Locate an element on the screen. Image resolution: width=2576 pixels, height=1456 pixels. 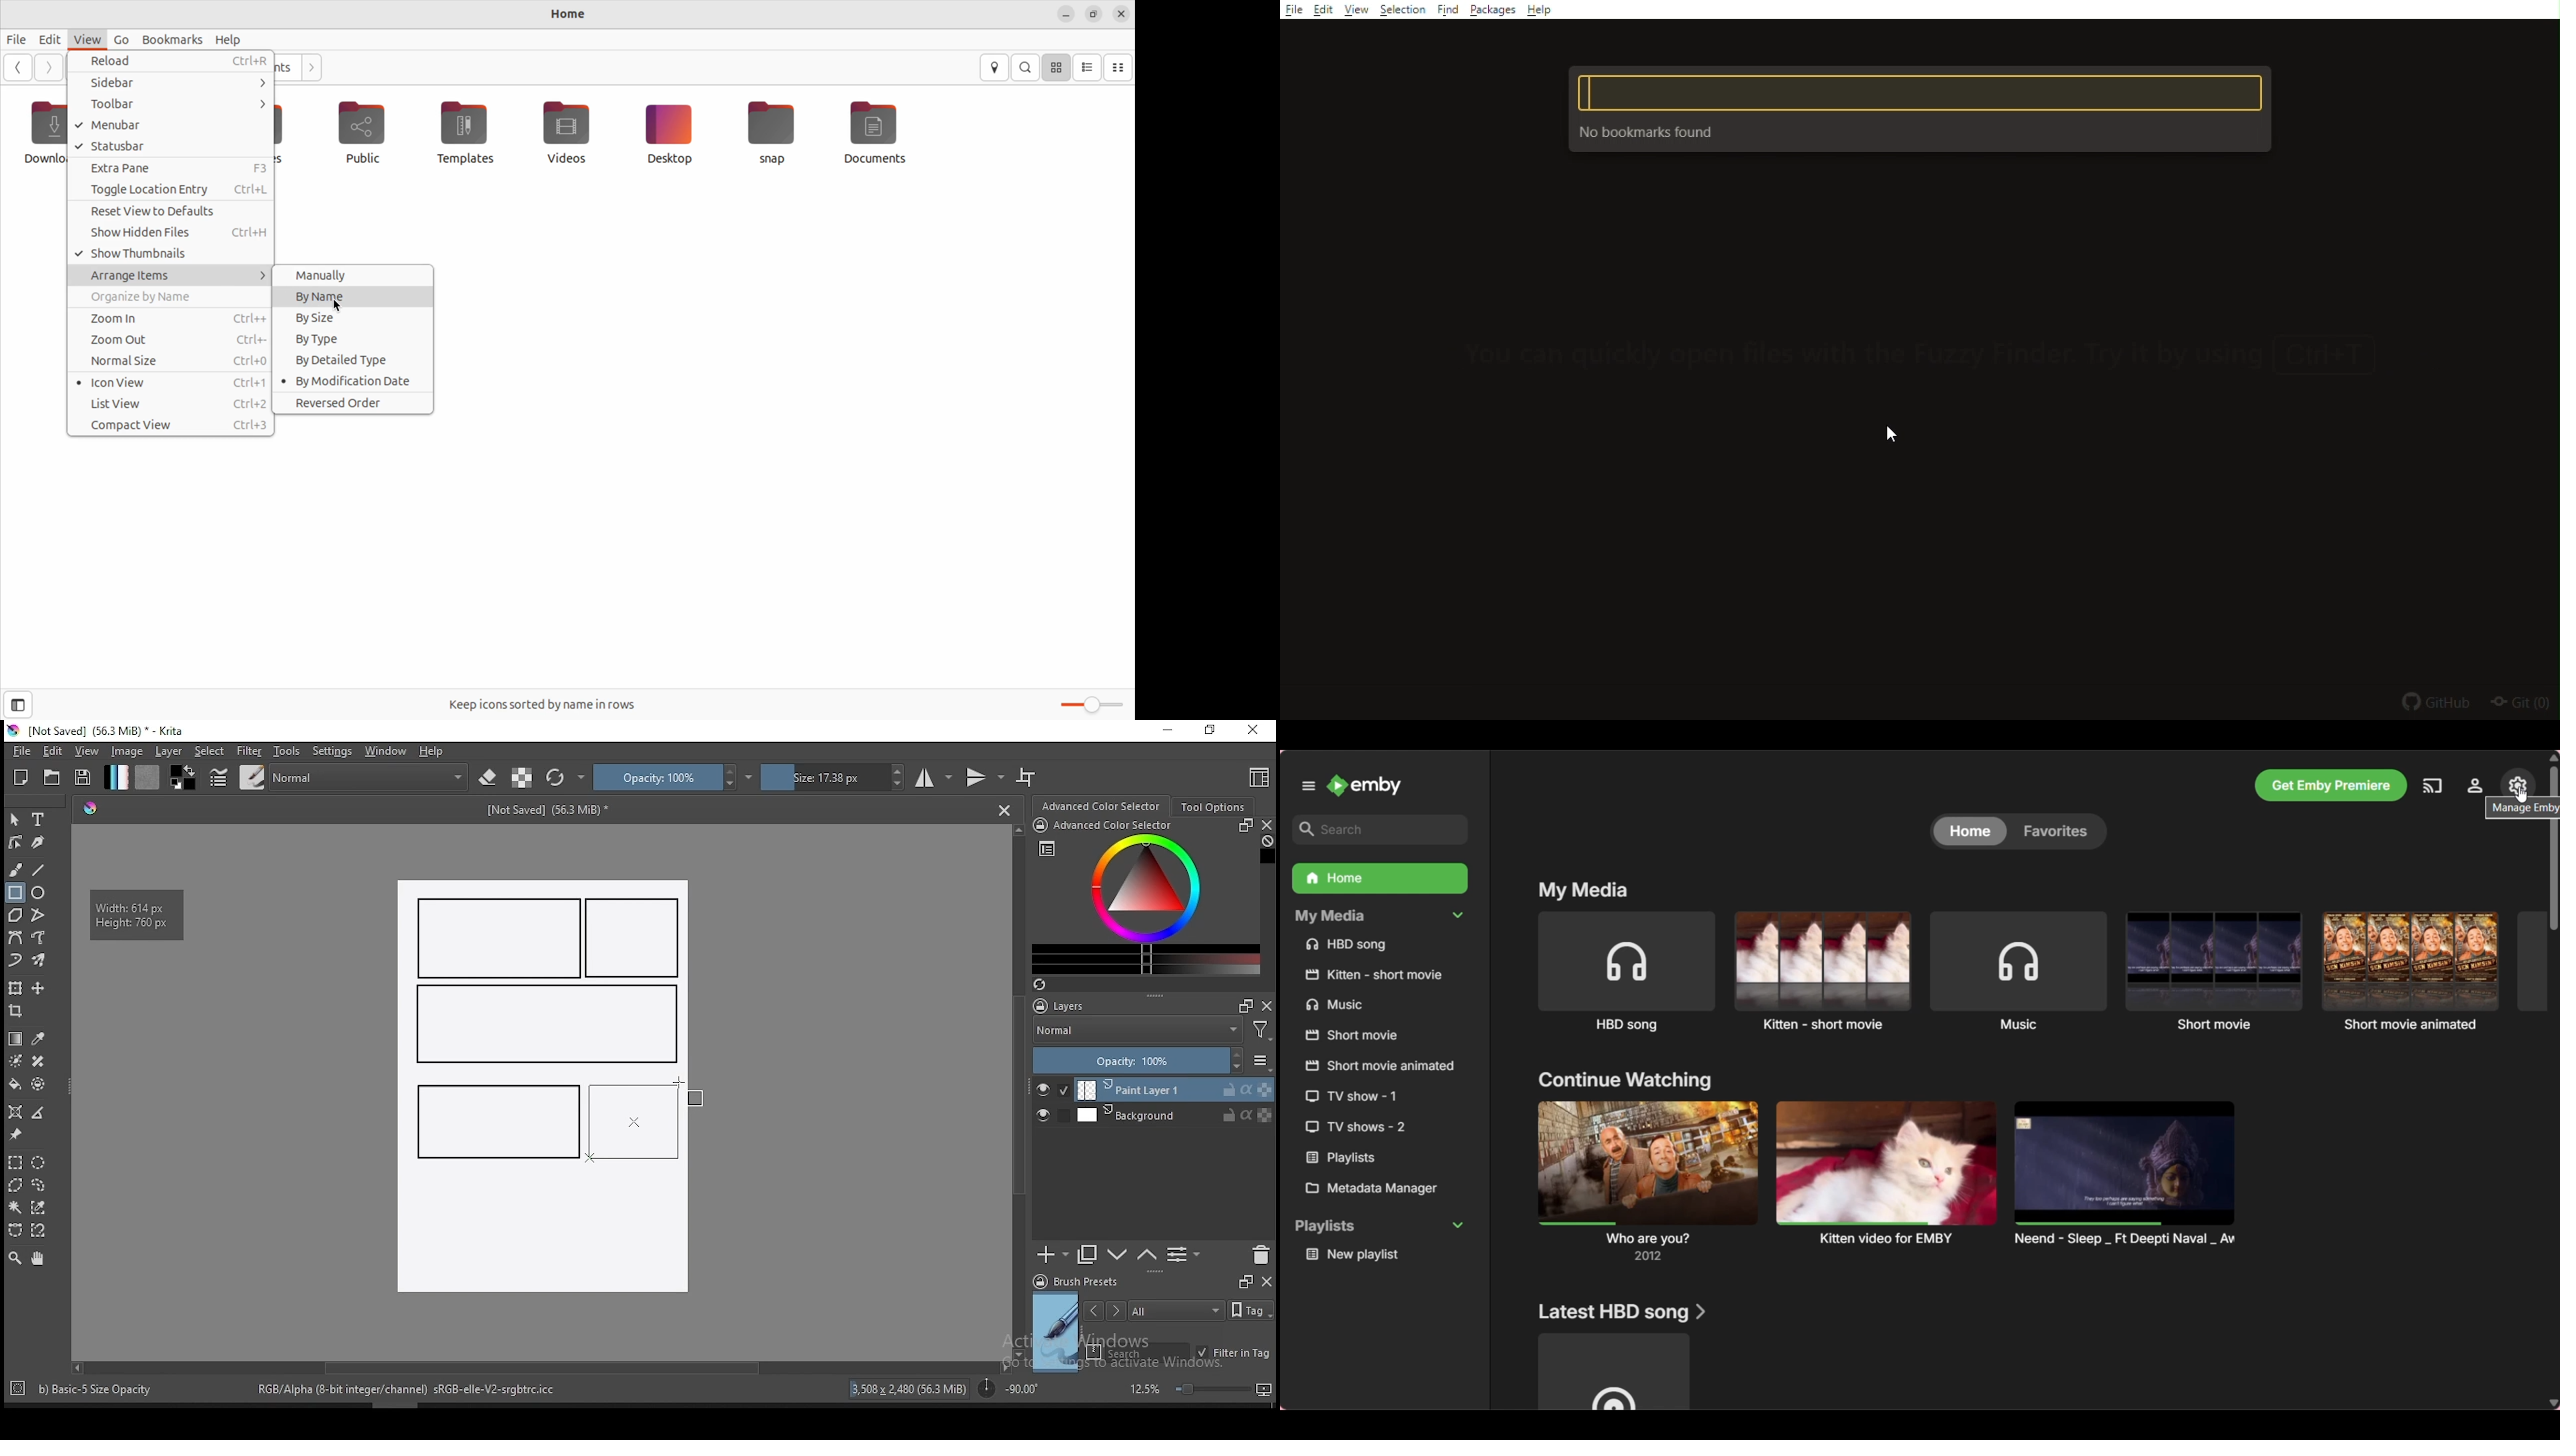
settings is located at coordinates (332, 751).